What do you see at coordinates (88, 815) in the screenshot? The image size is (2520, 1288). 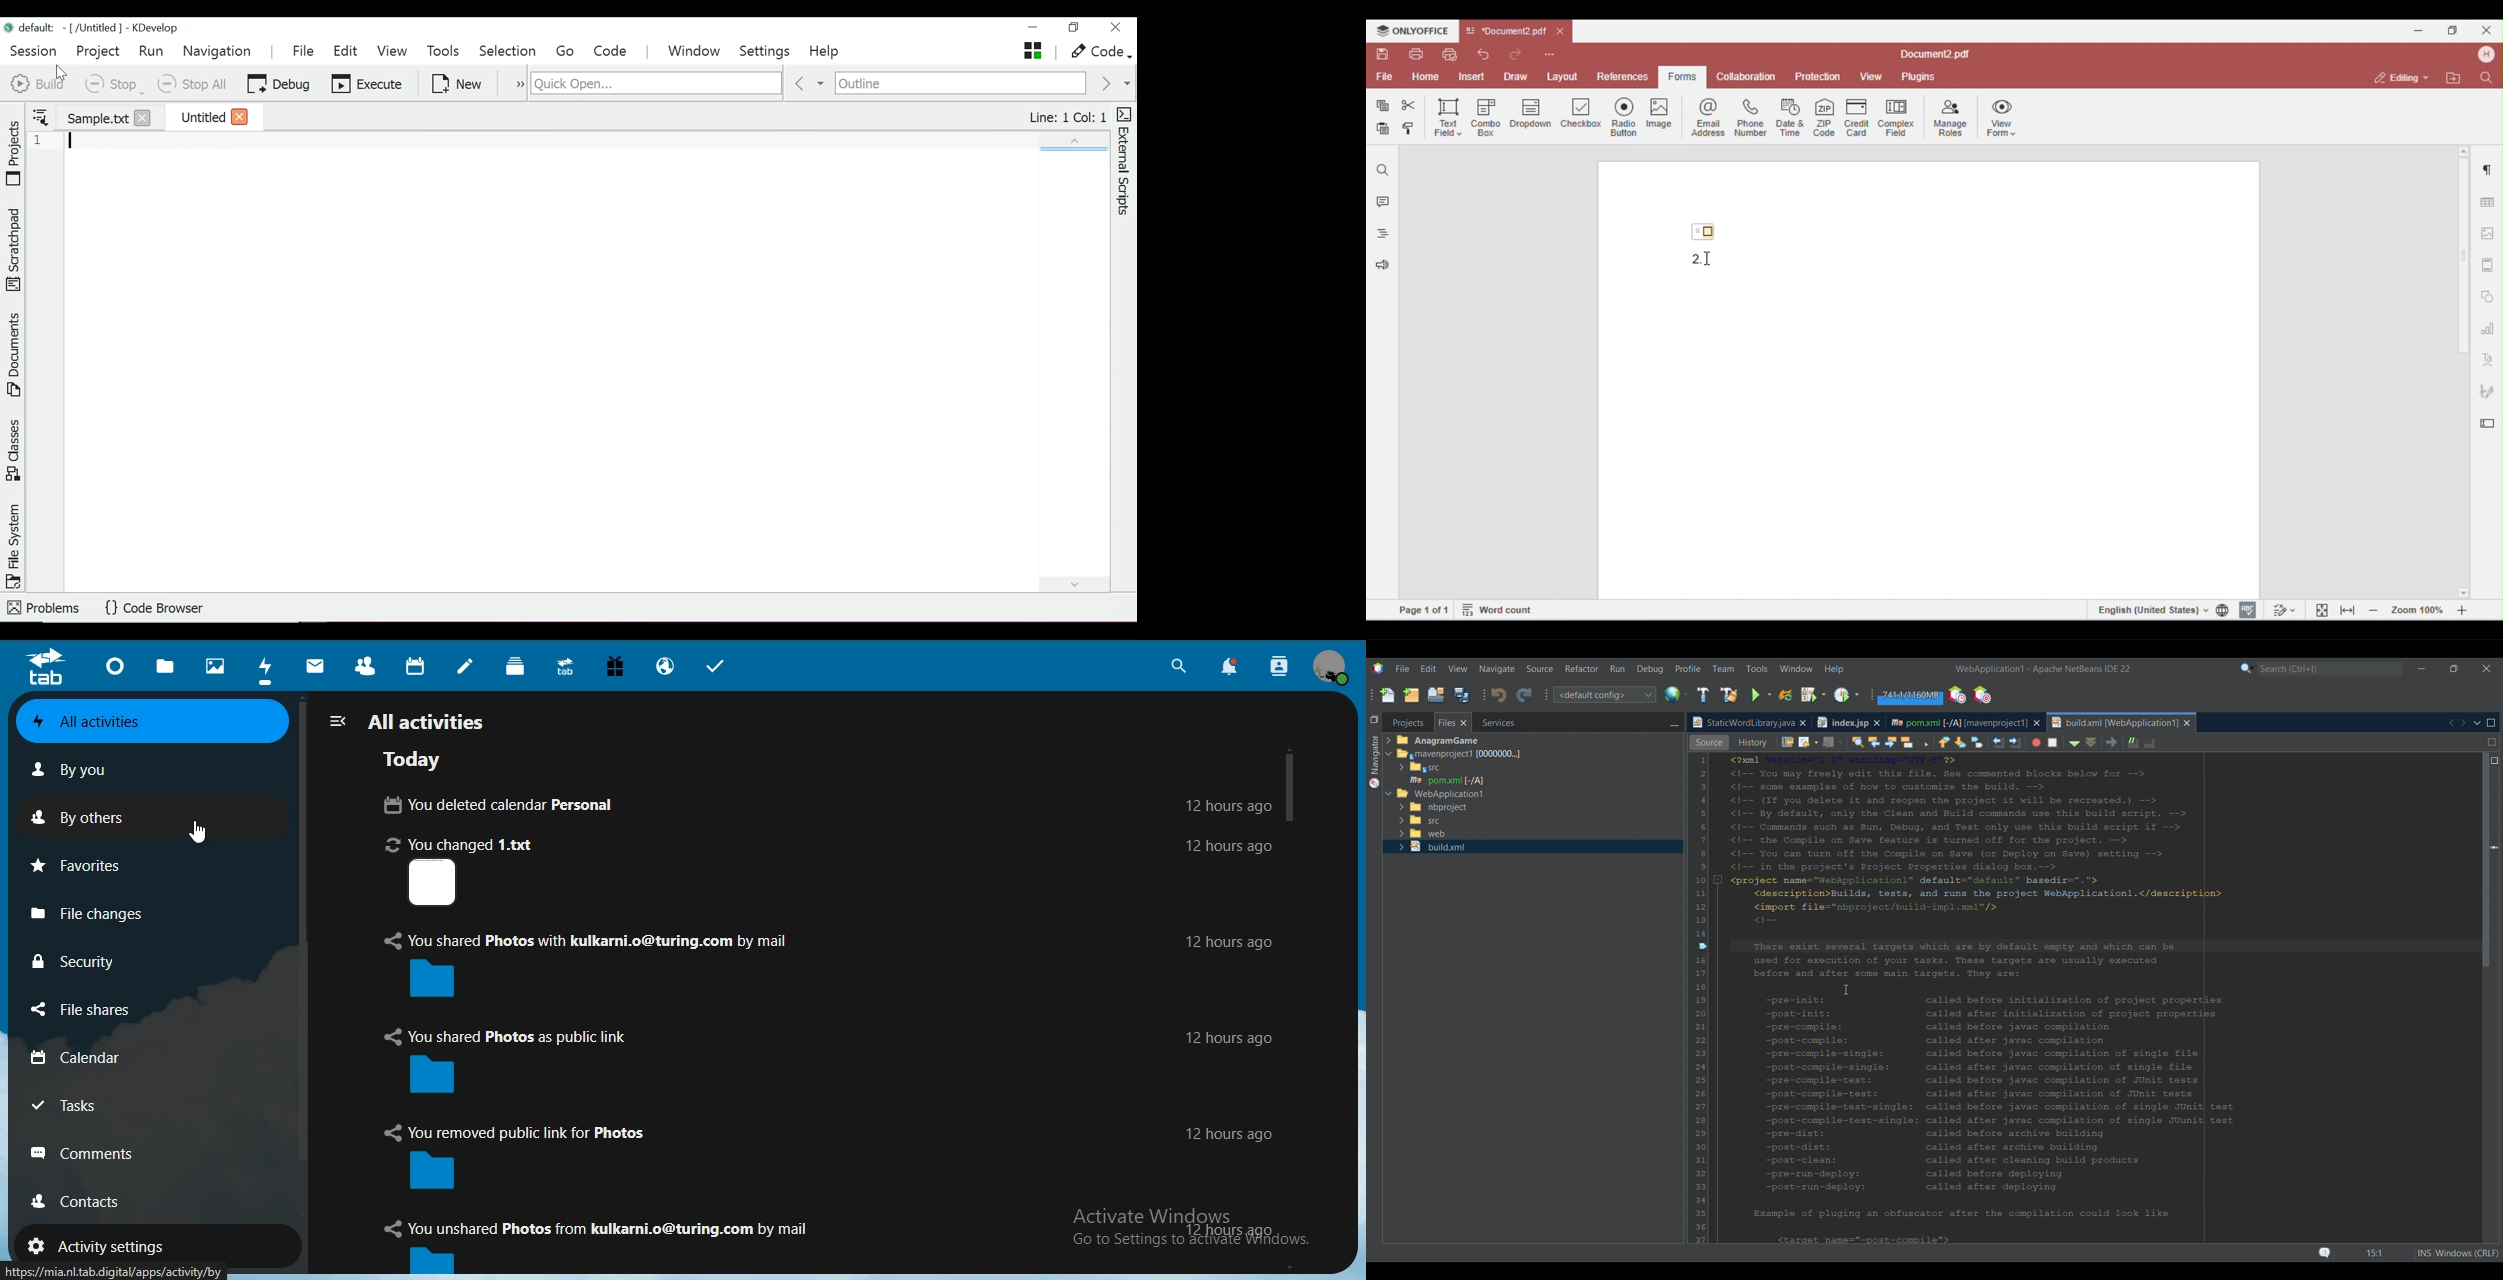 I see `by others` at bounding box center [88, 815].